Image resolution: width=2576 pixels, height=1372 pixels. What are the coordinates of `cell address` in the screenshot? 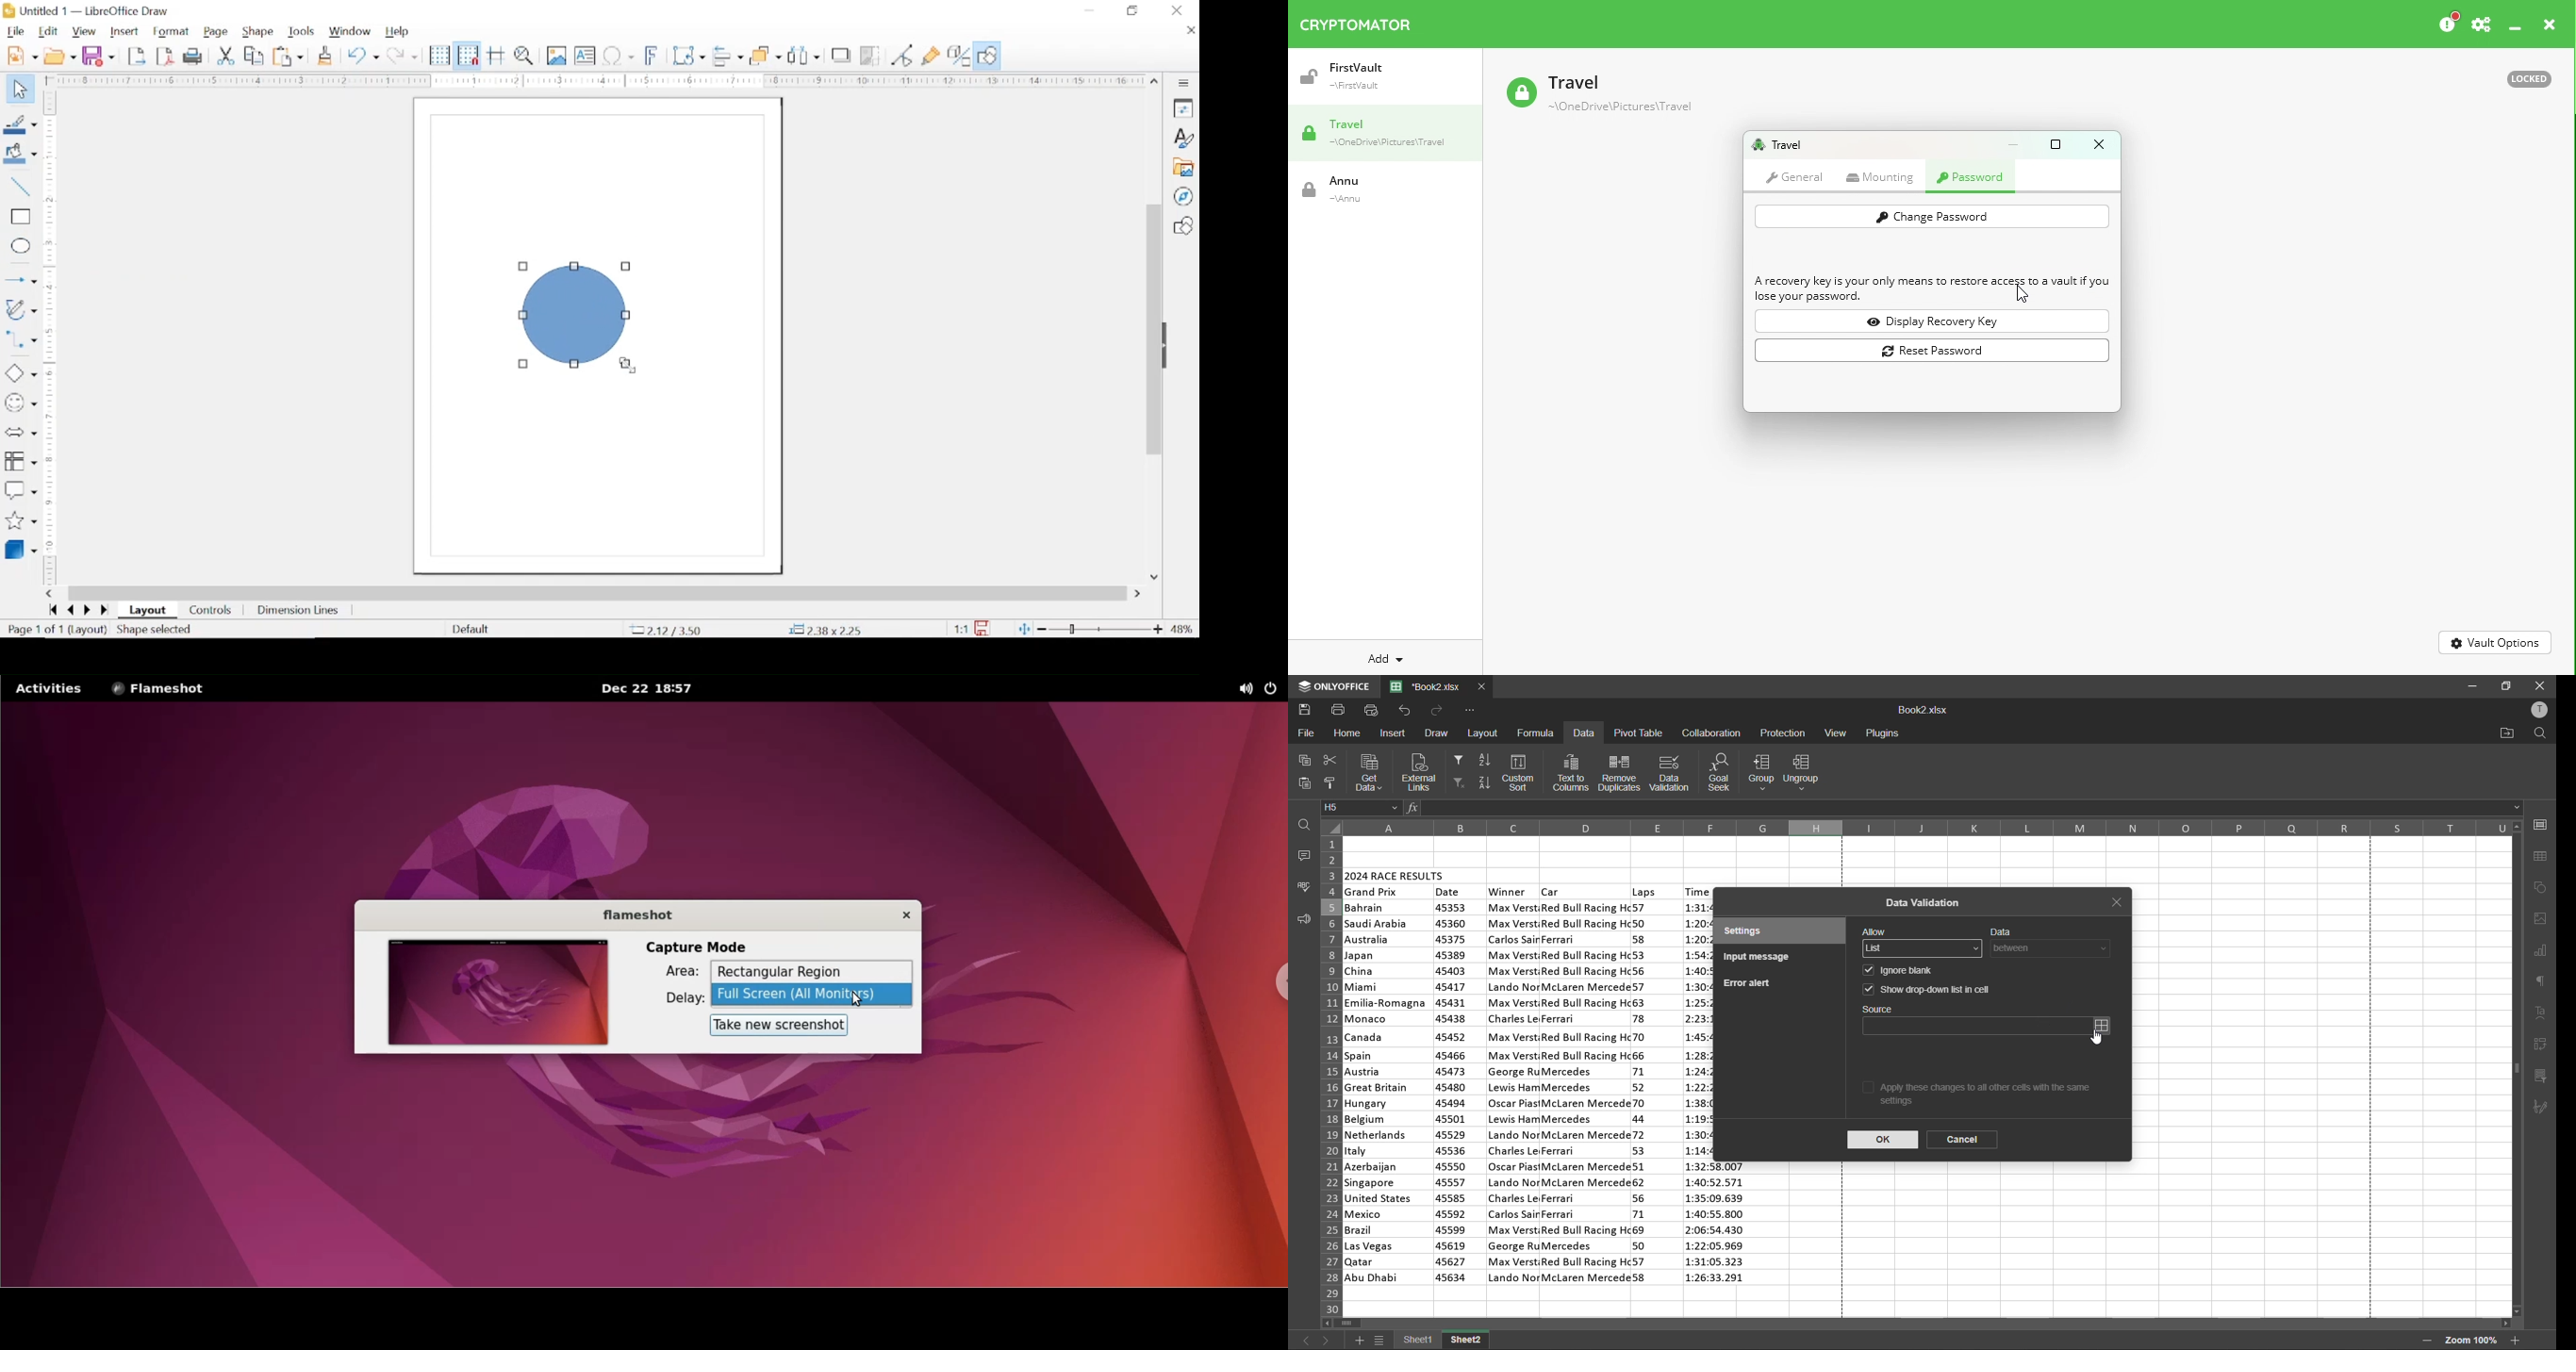 It's located at (1361, 808).